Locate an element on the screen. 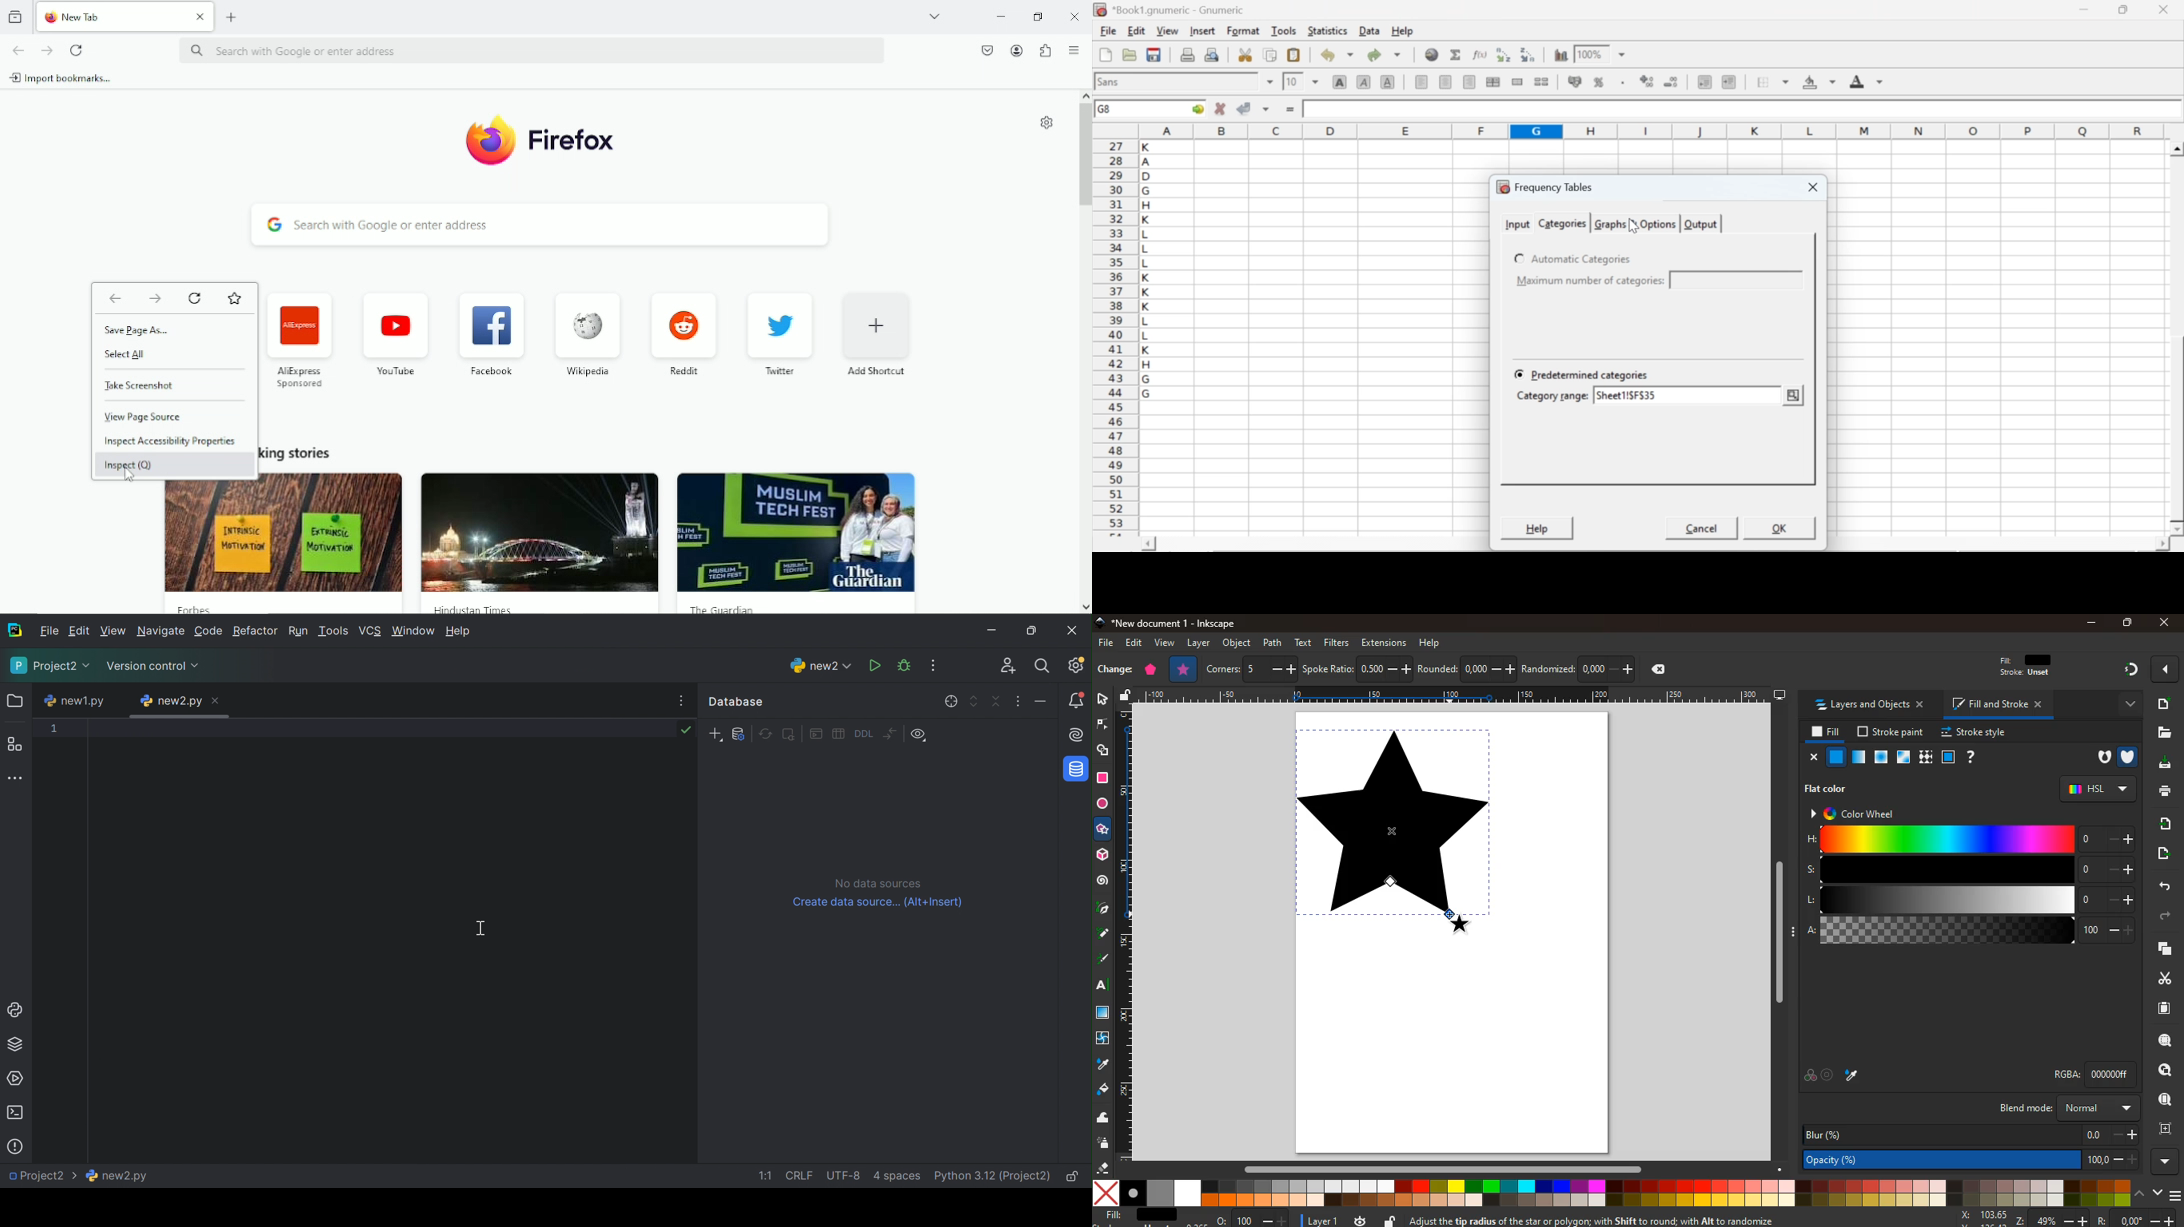  back is located at coordinates (2161, 887).